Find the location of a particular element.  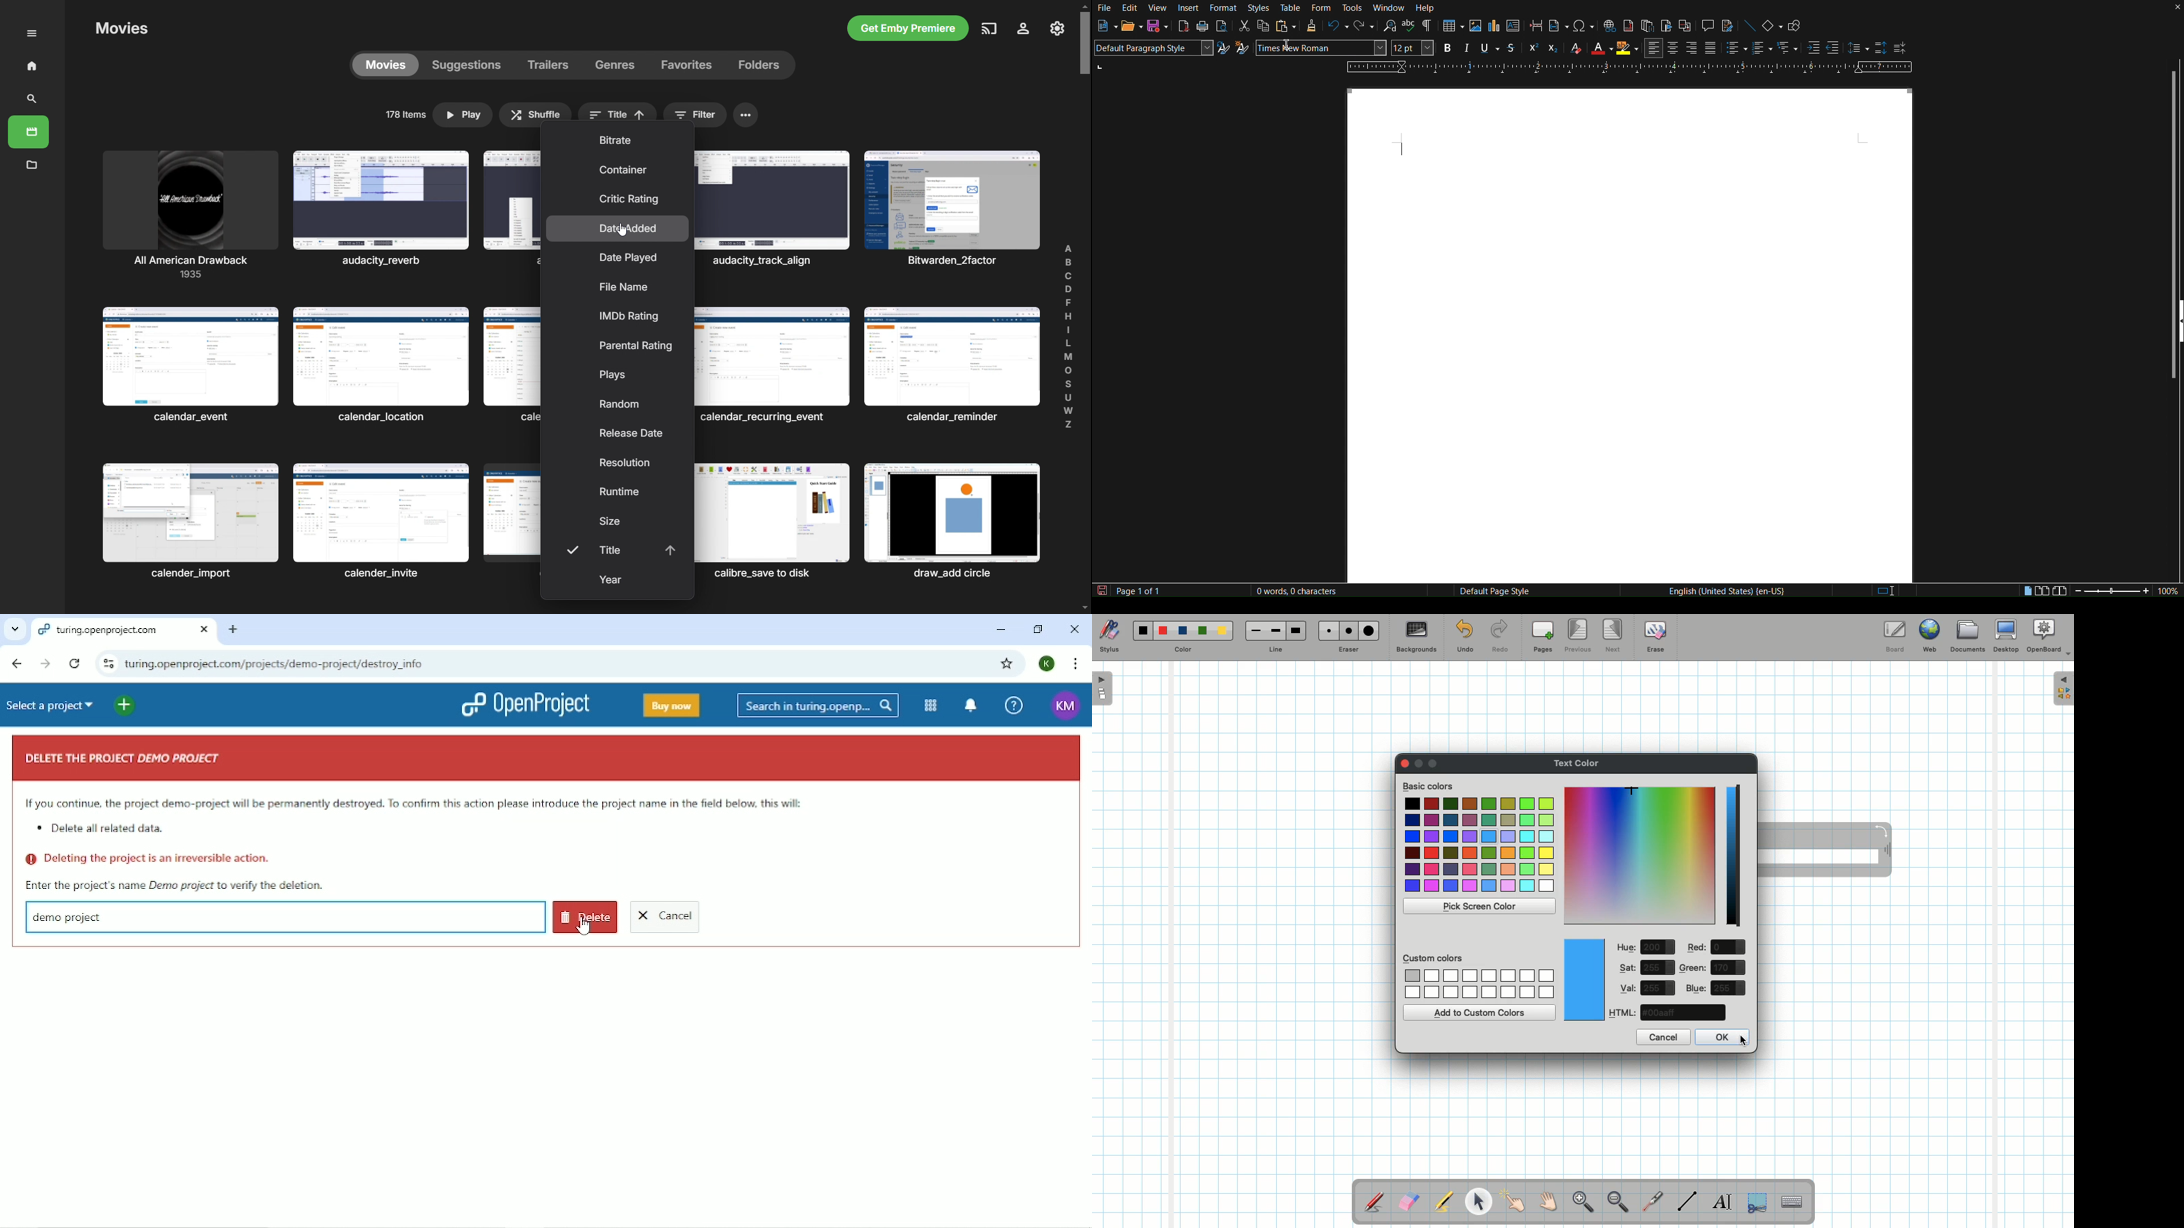

Yellow is located at coordinates (1222, 630).